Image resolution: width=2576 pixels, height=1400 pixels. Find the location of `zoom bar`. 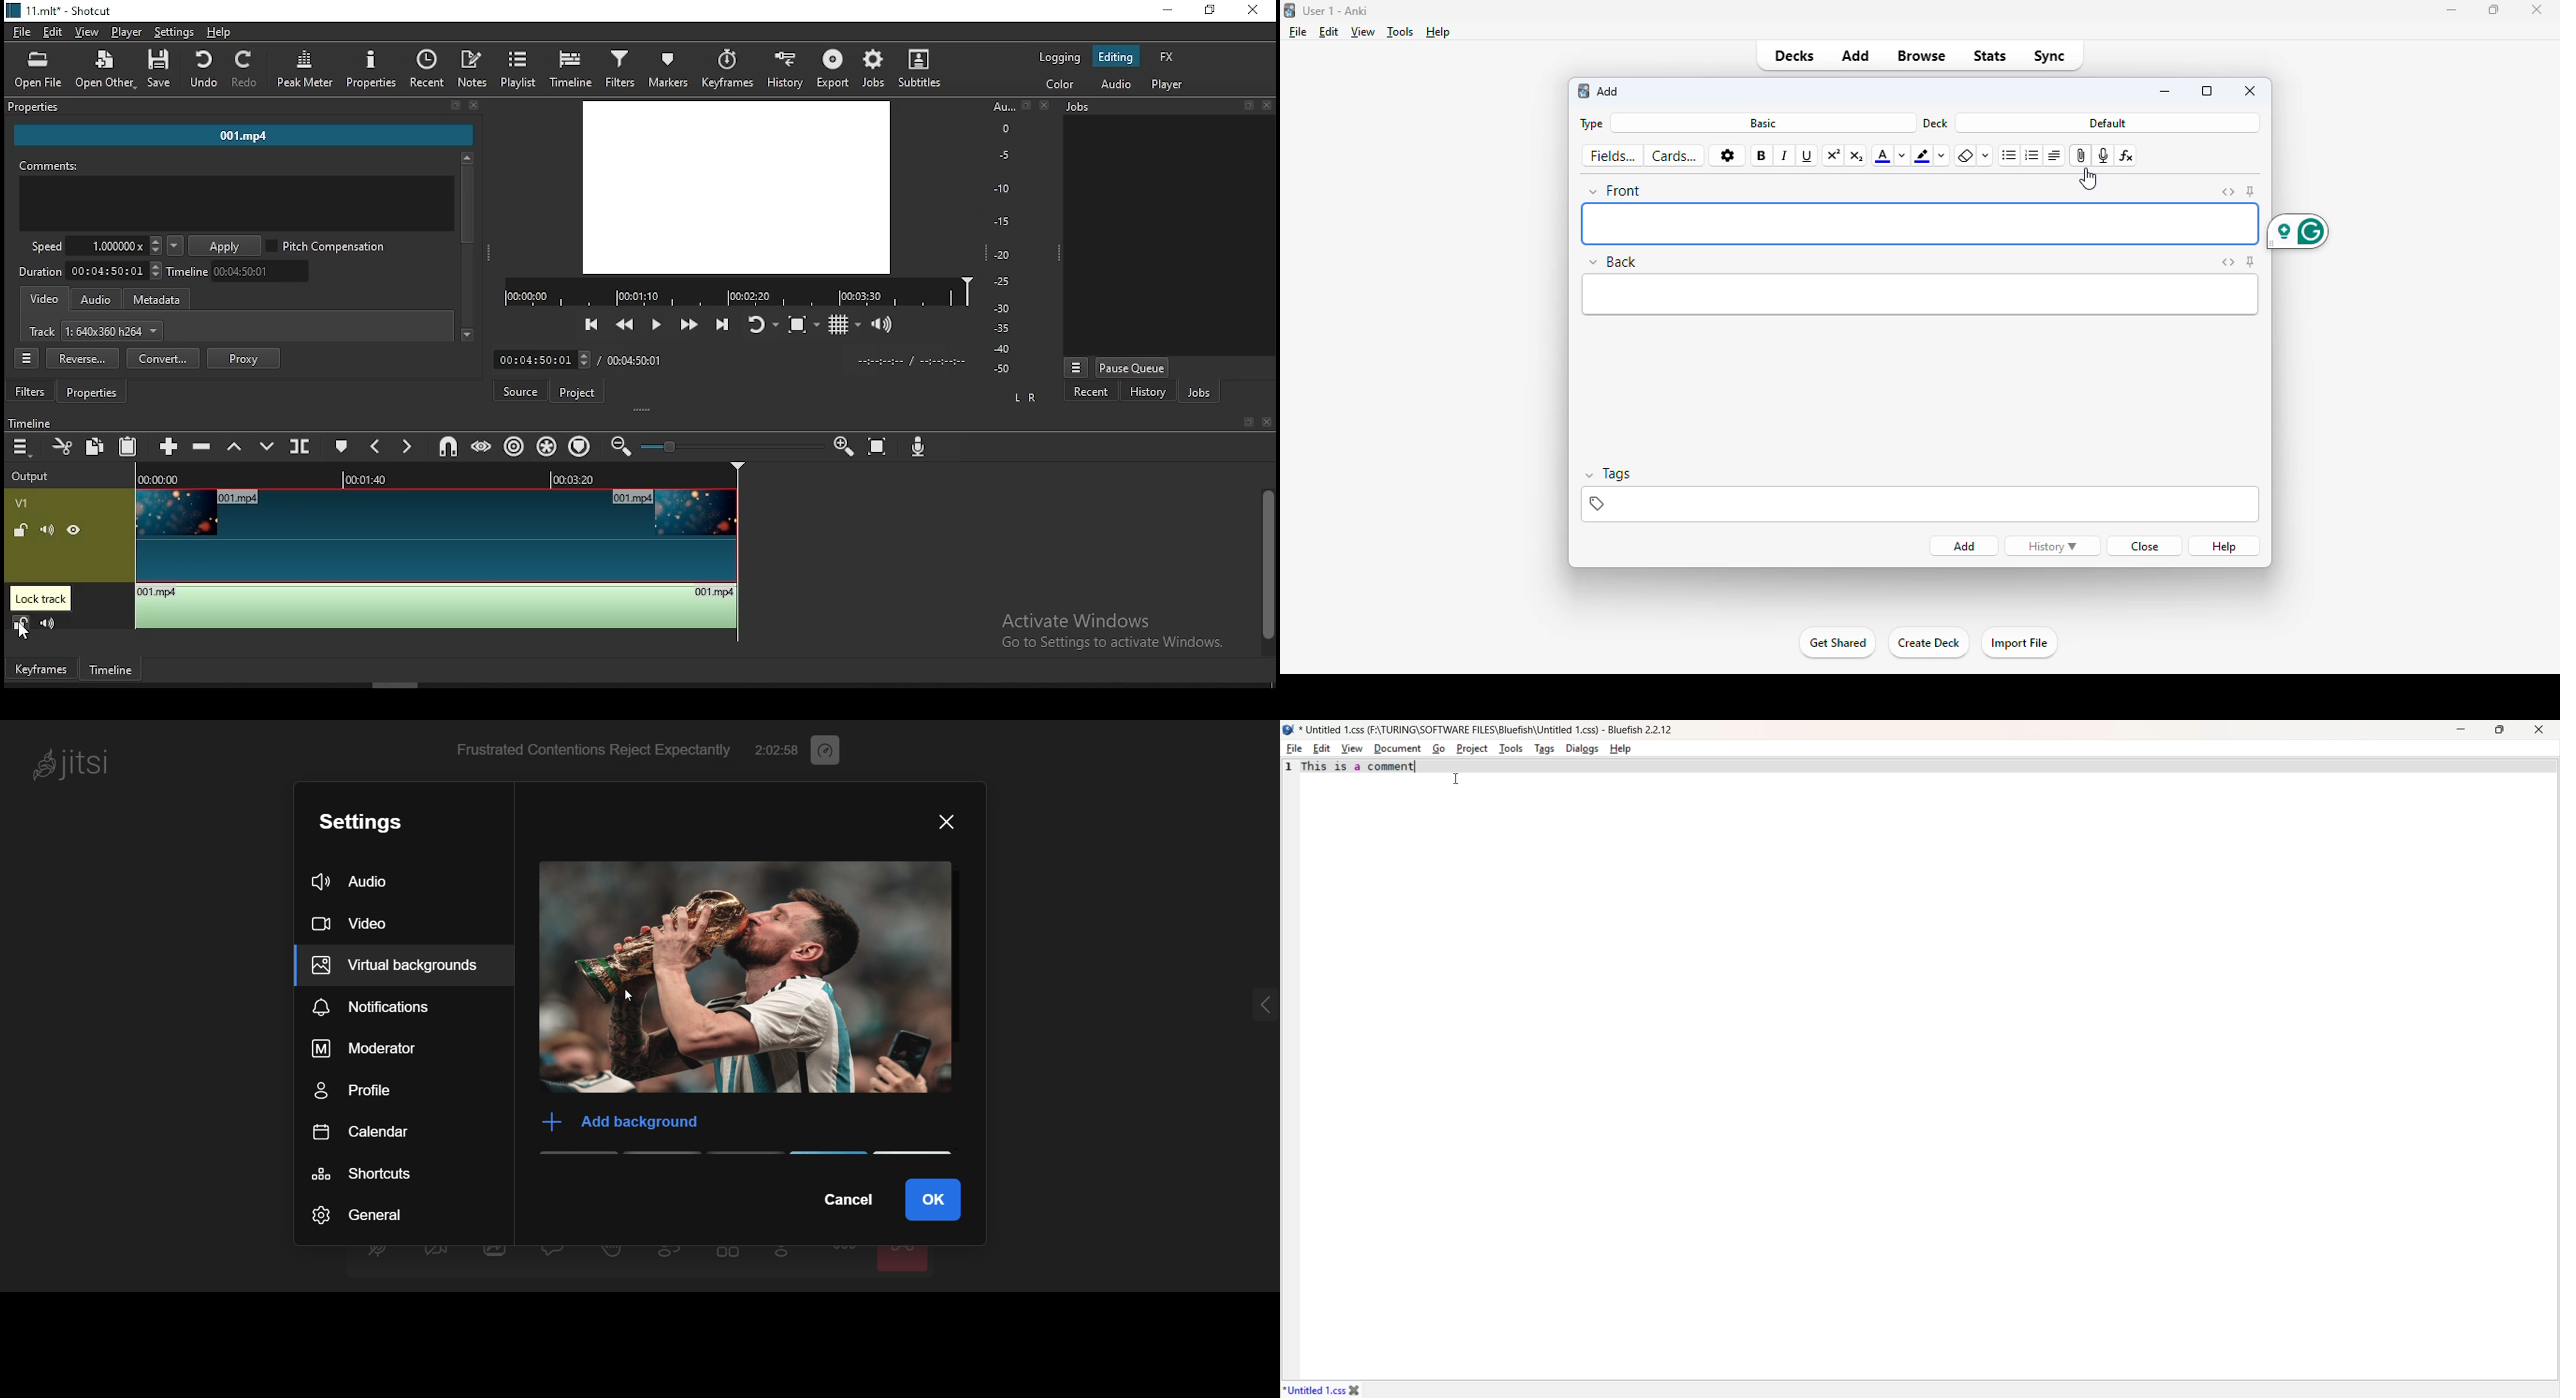

zoom bar is located at coordinates (729, 446).